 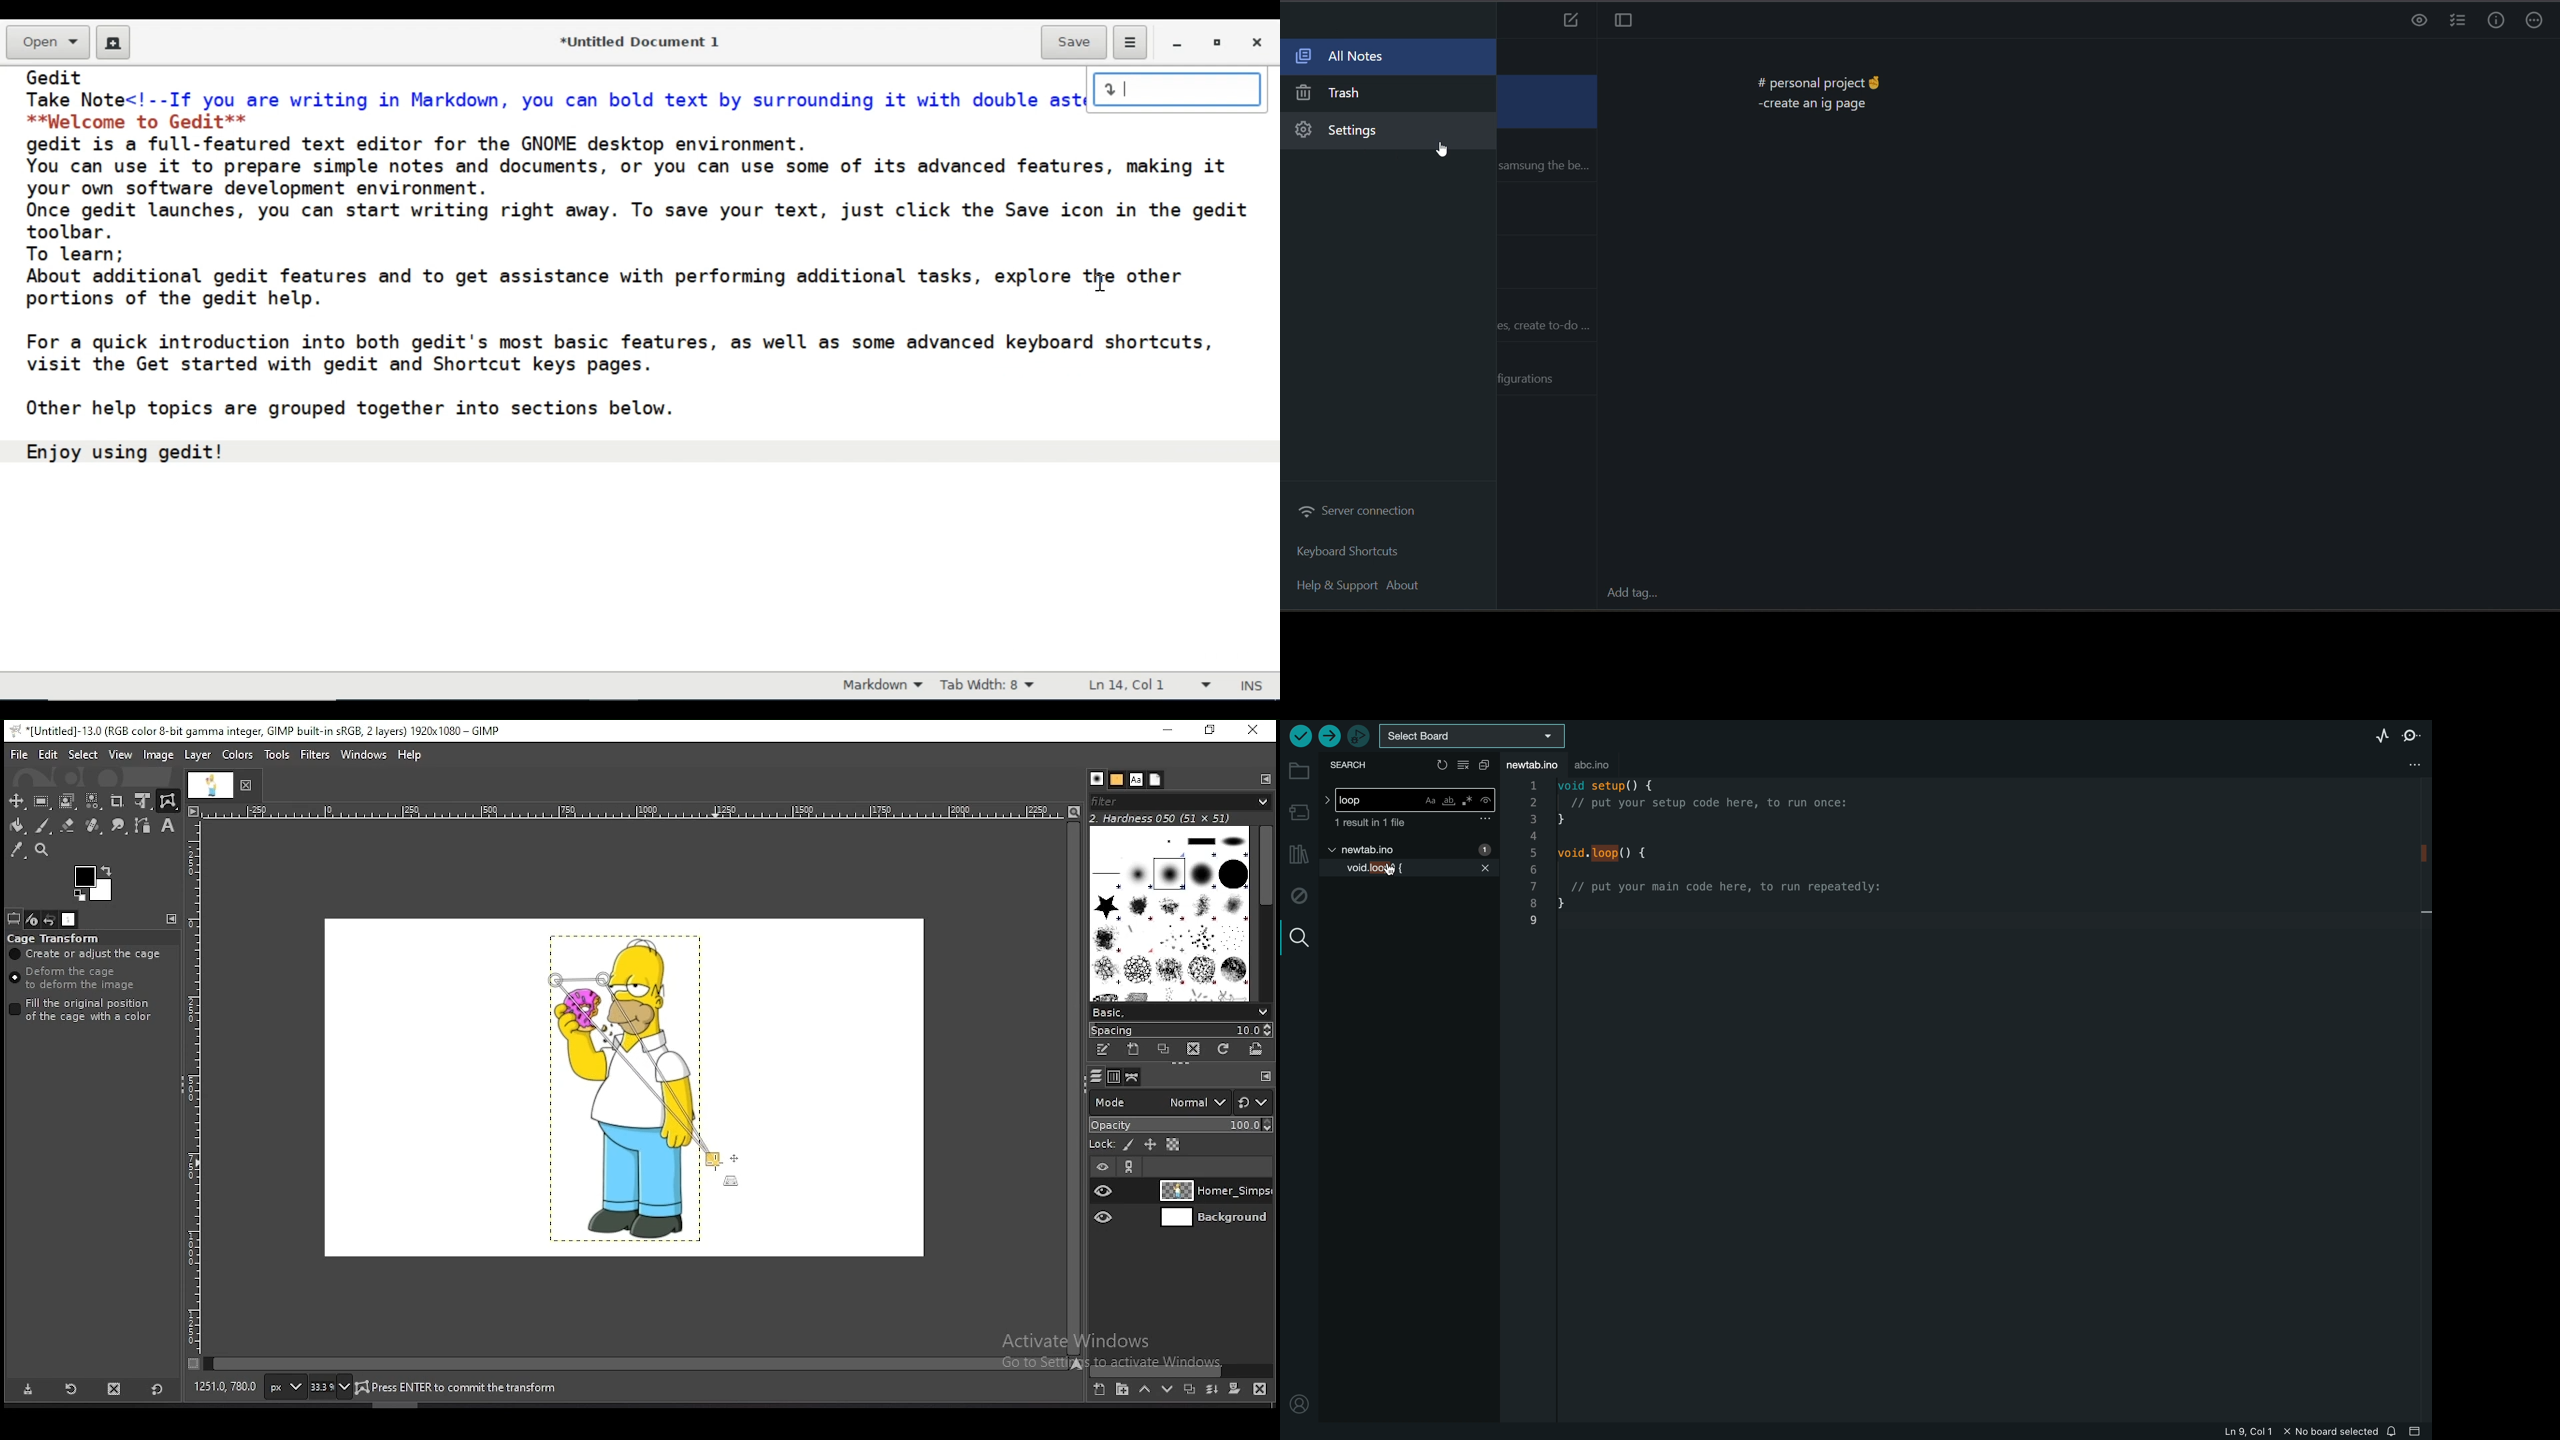 I want to click on keyboard shortcuts, so click(x=1351, y=551).